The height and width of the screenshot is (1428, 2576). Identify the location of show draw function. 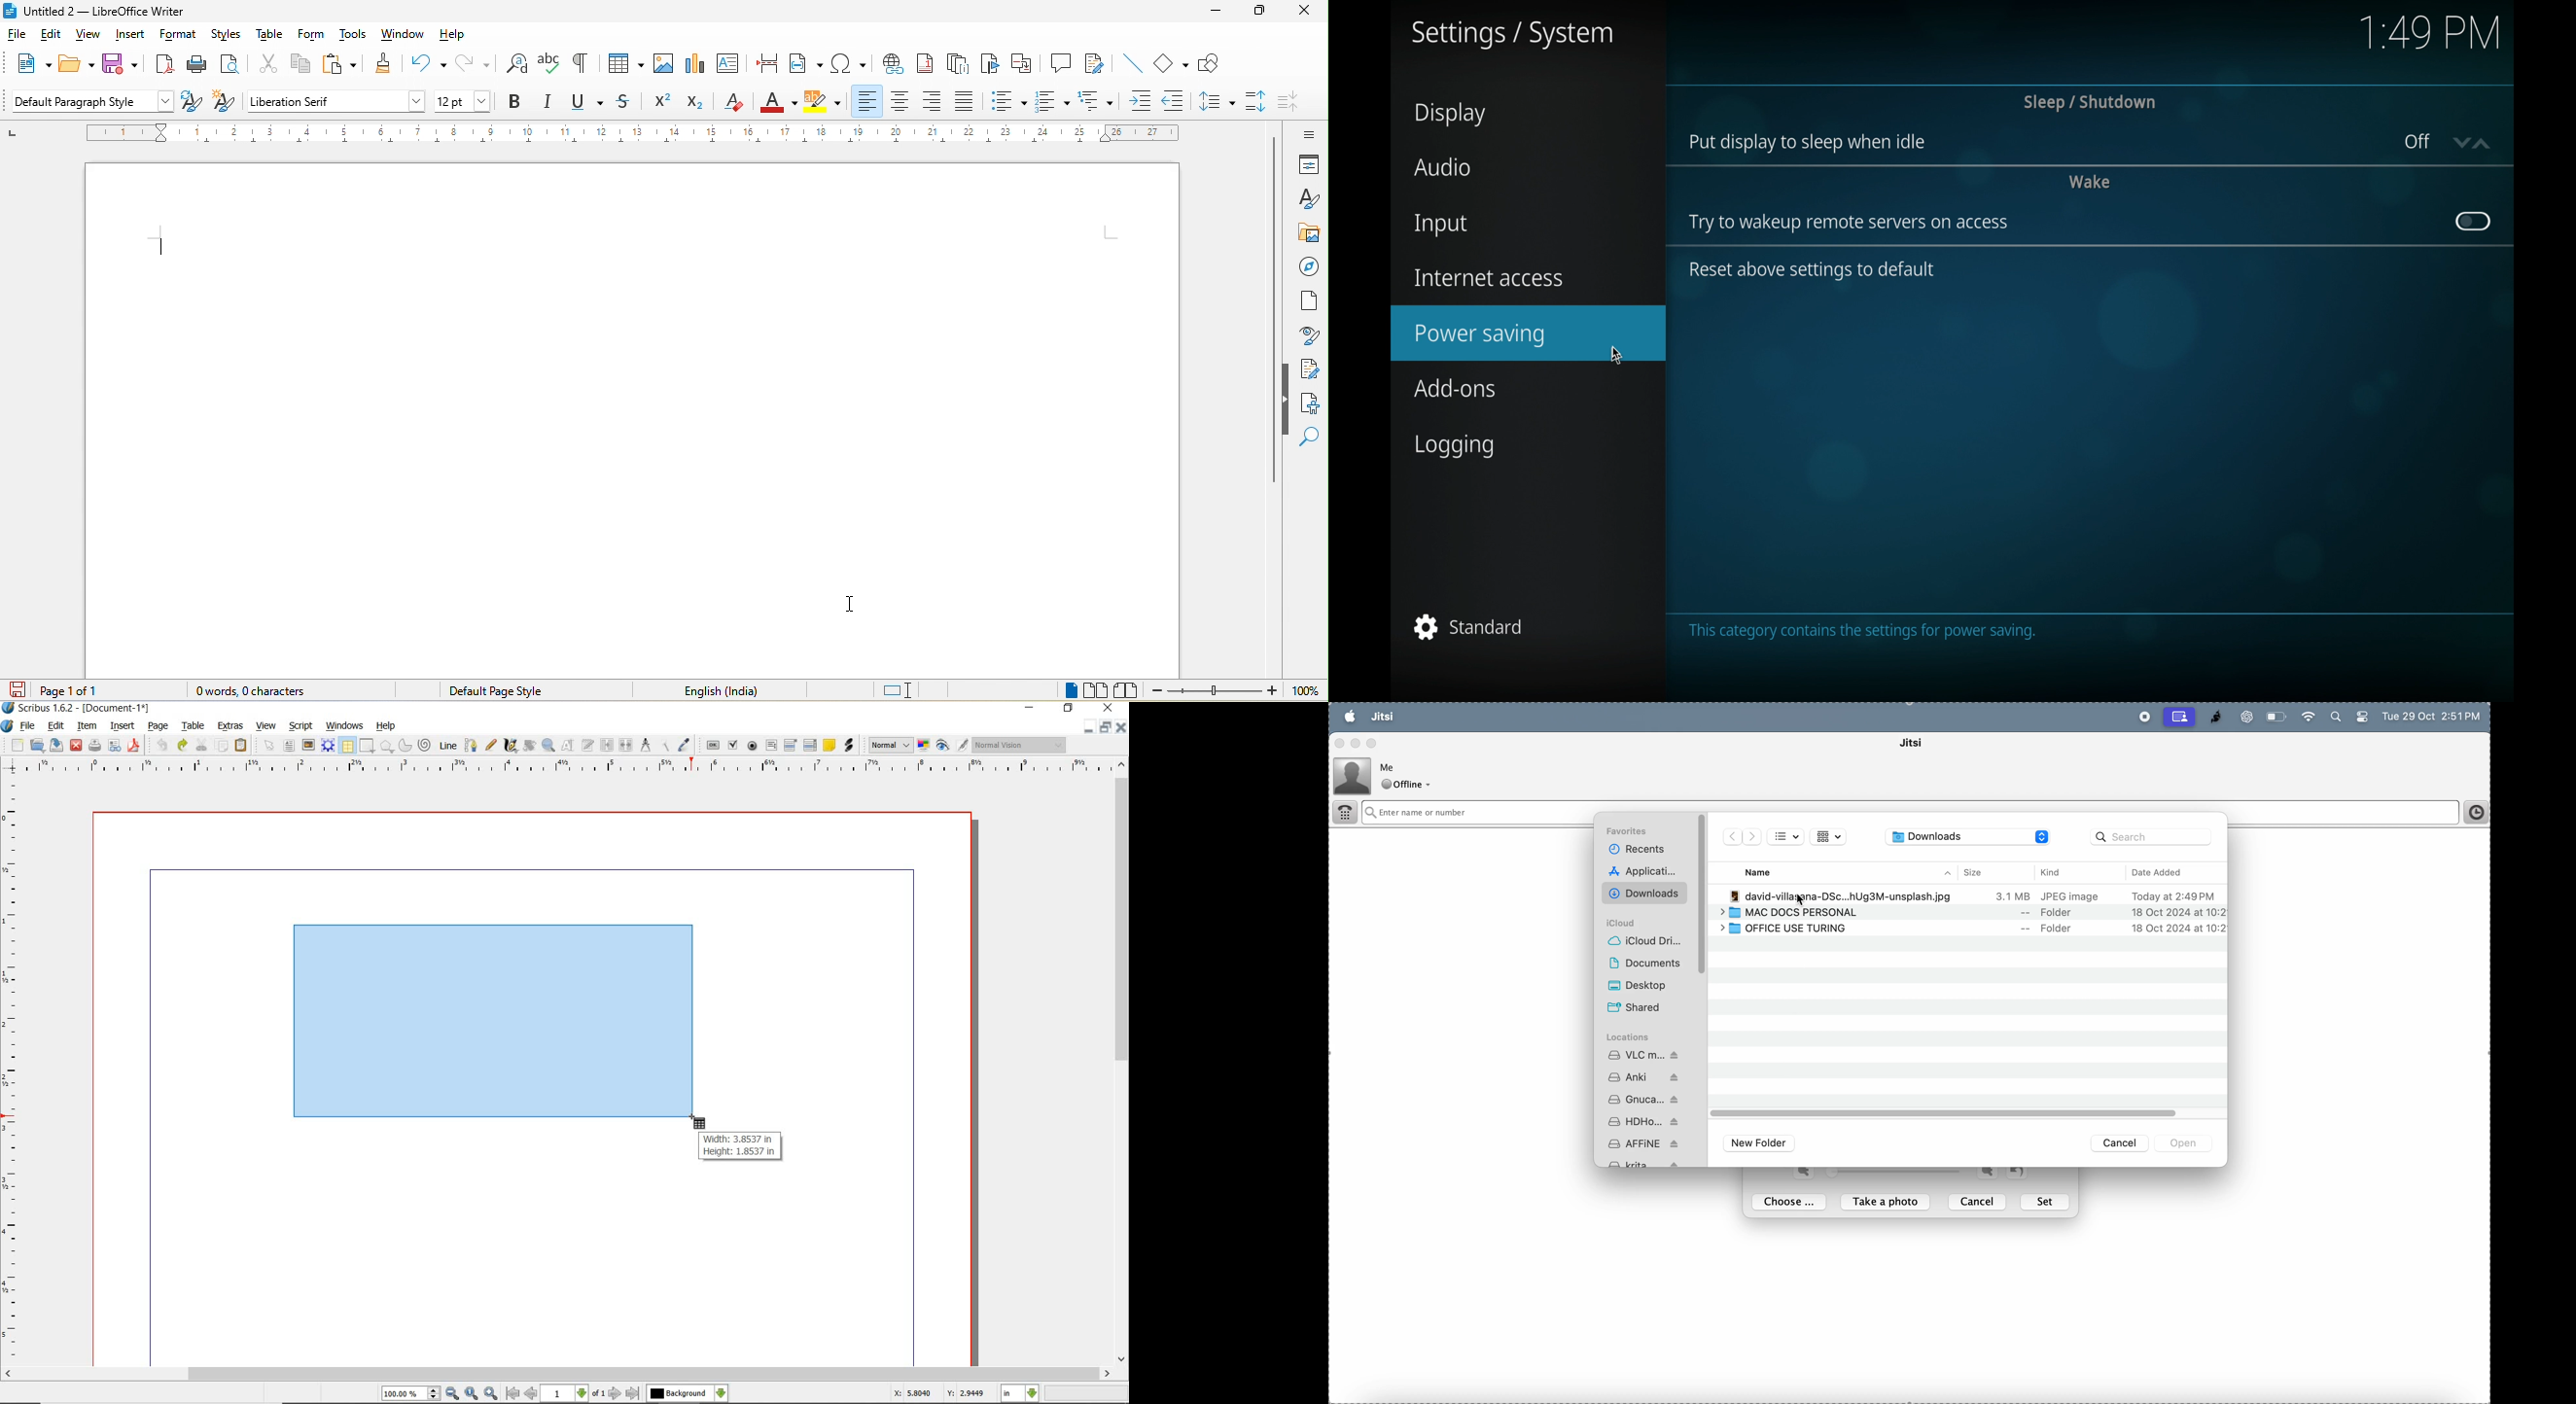
(1216, 66).